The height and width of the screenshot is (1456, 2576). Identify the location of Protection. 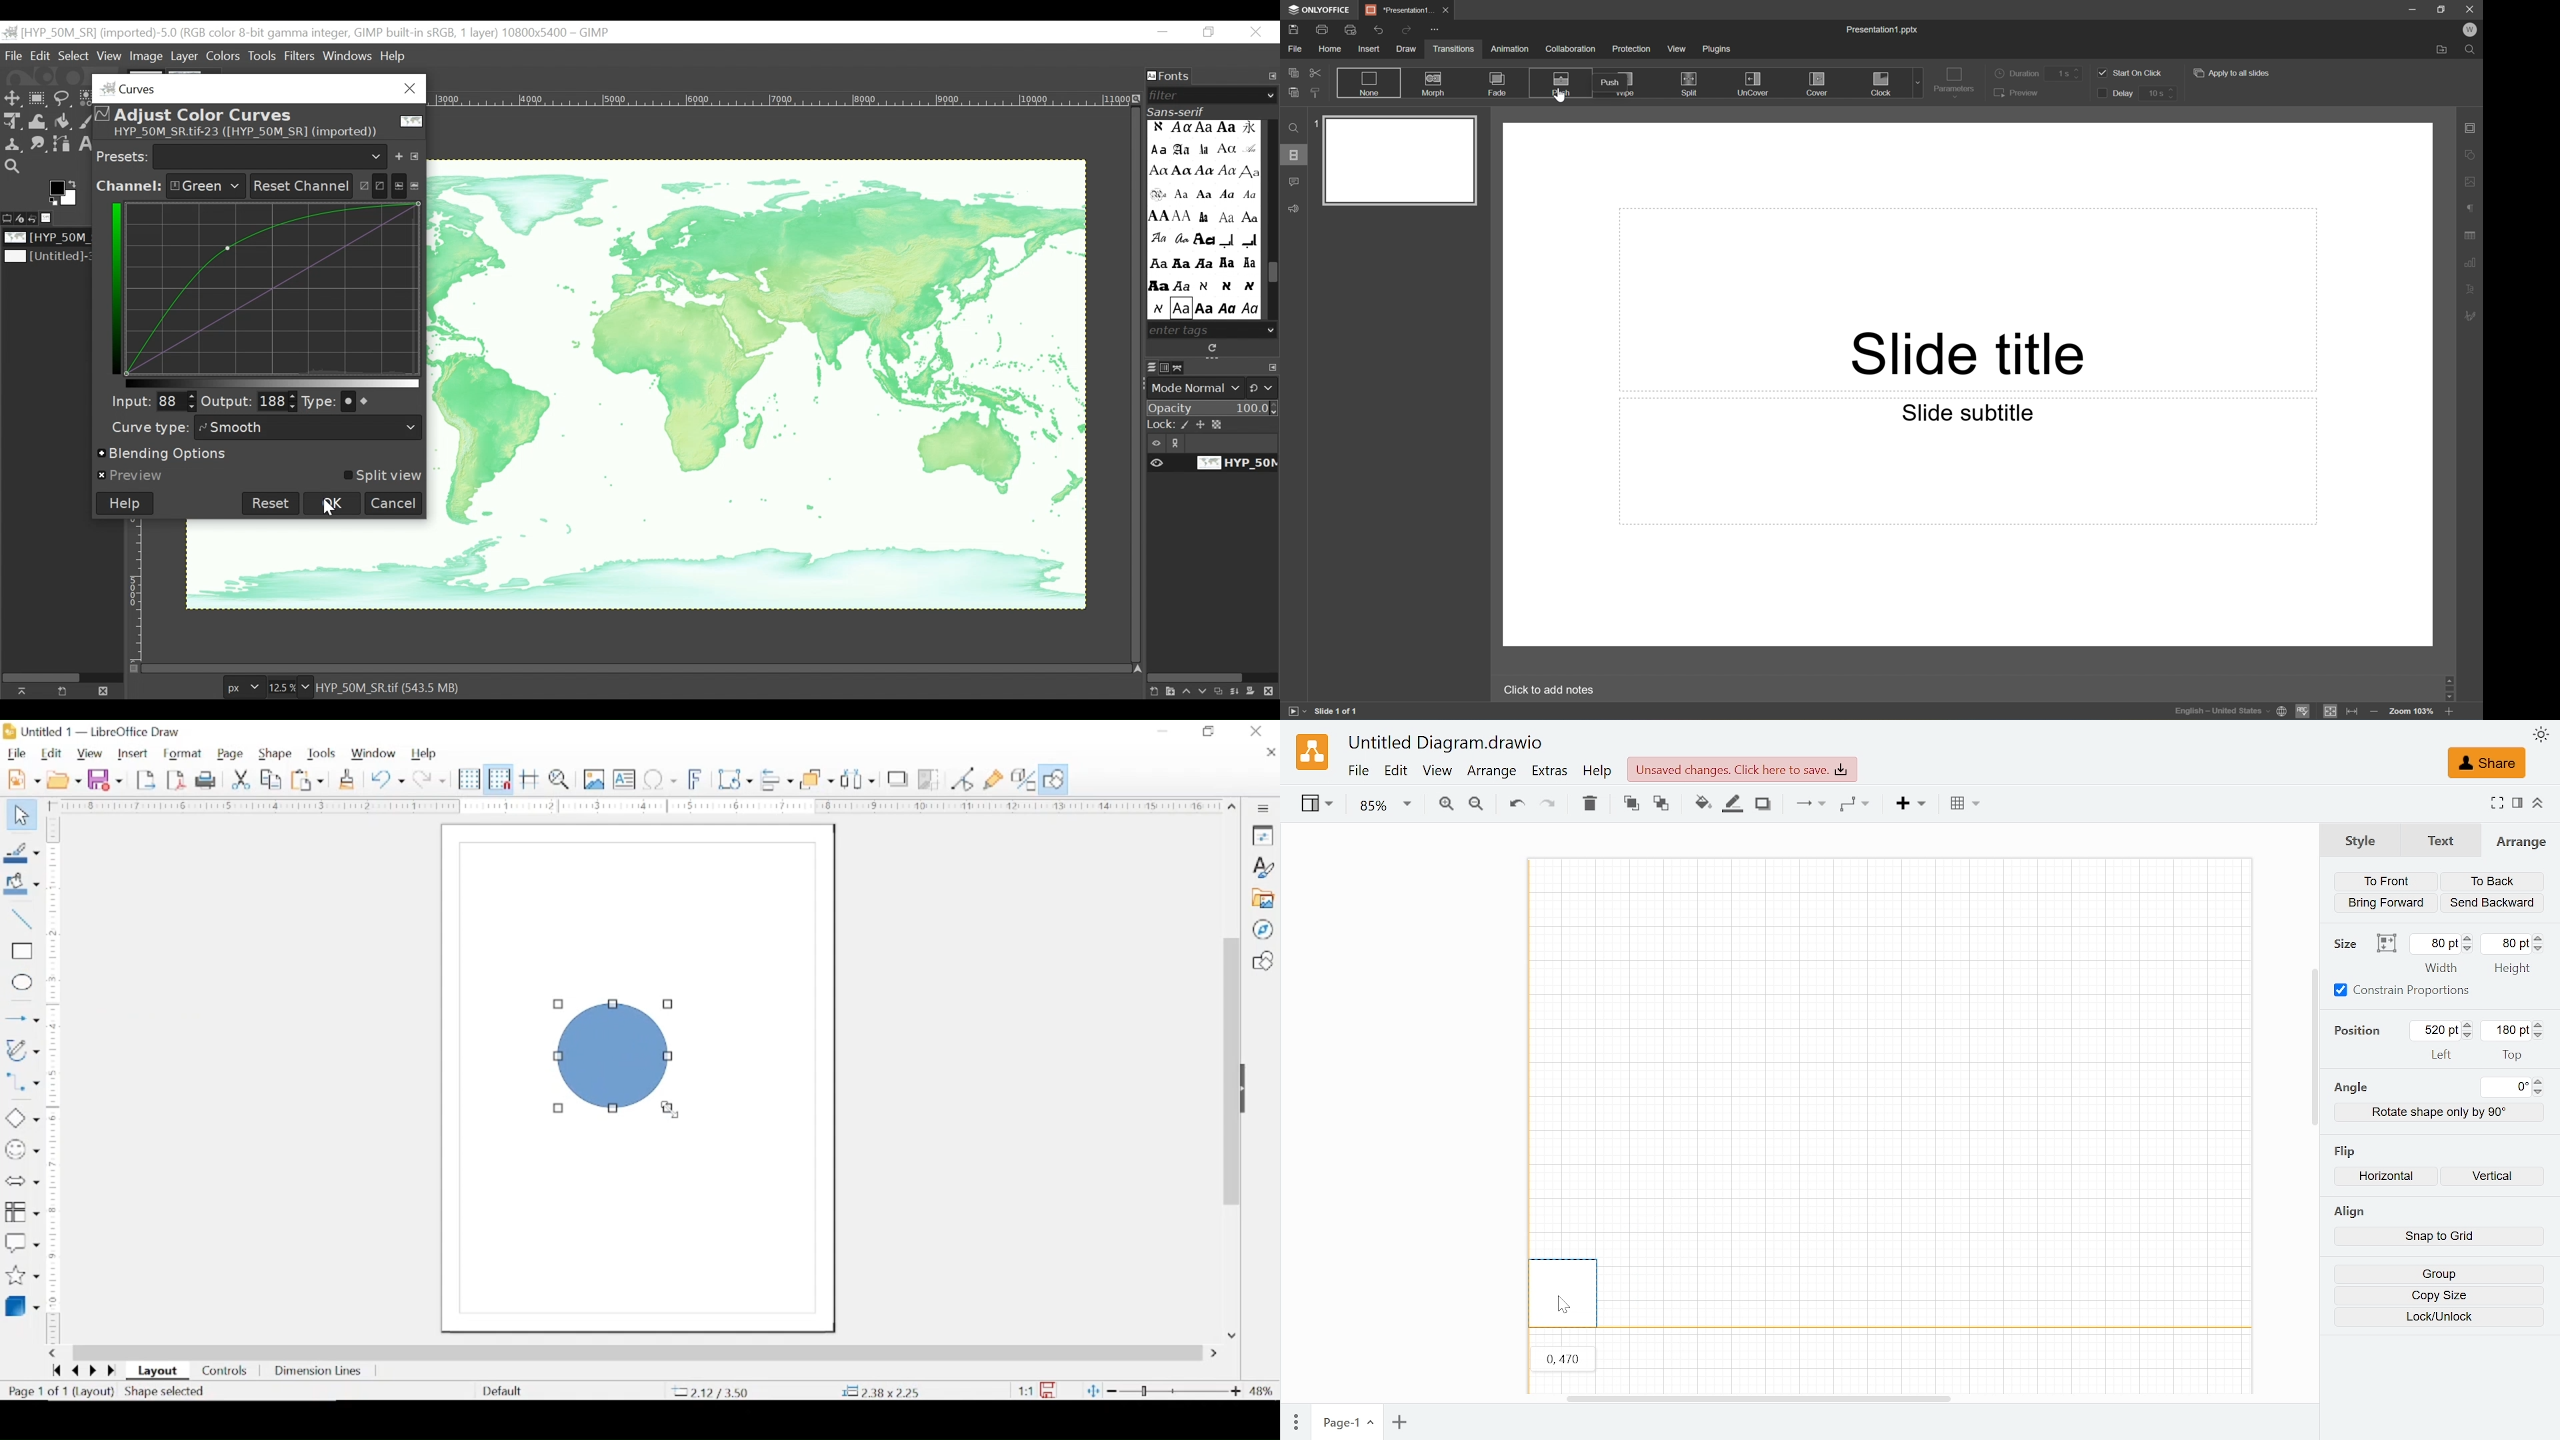
(1631, 49).